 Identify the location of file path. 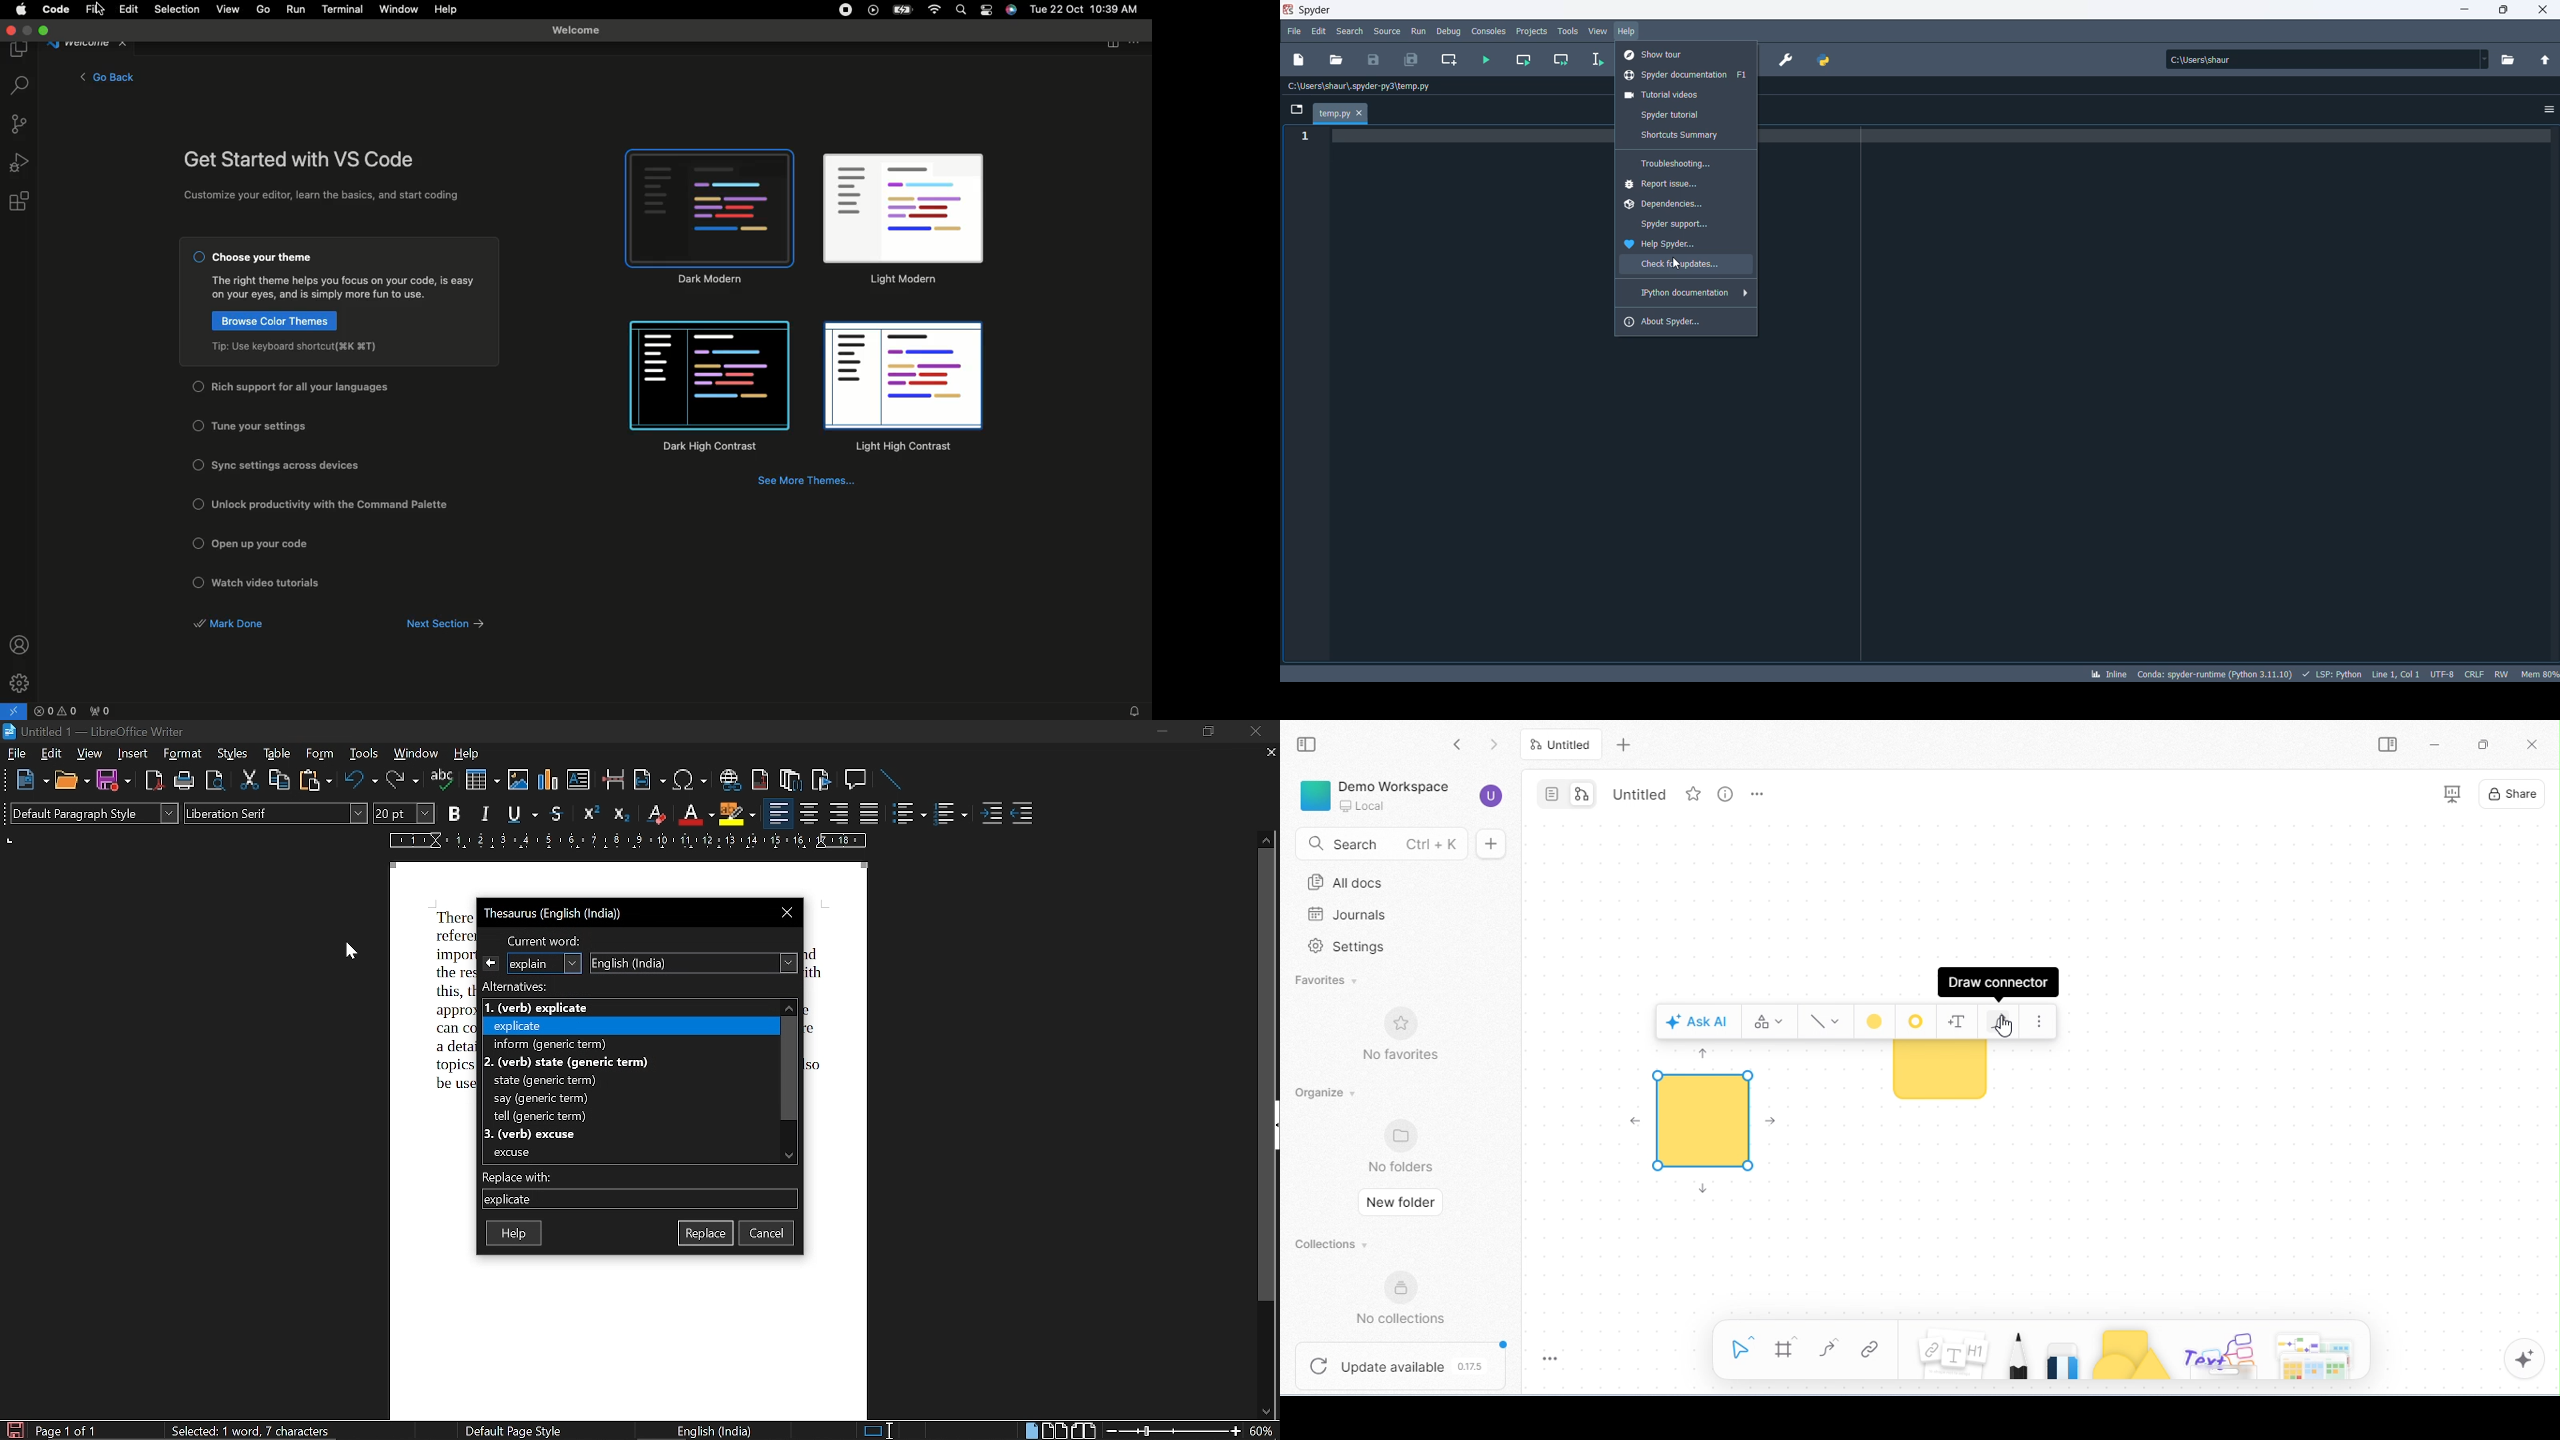
(1365, 87).